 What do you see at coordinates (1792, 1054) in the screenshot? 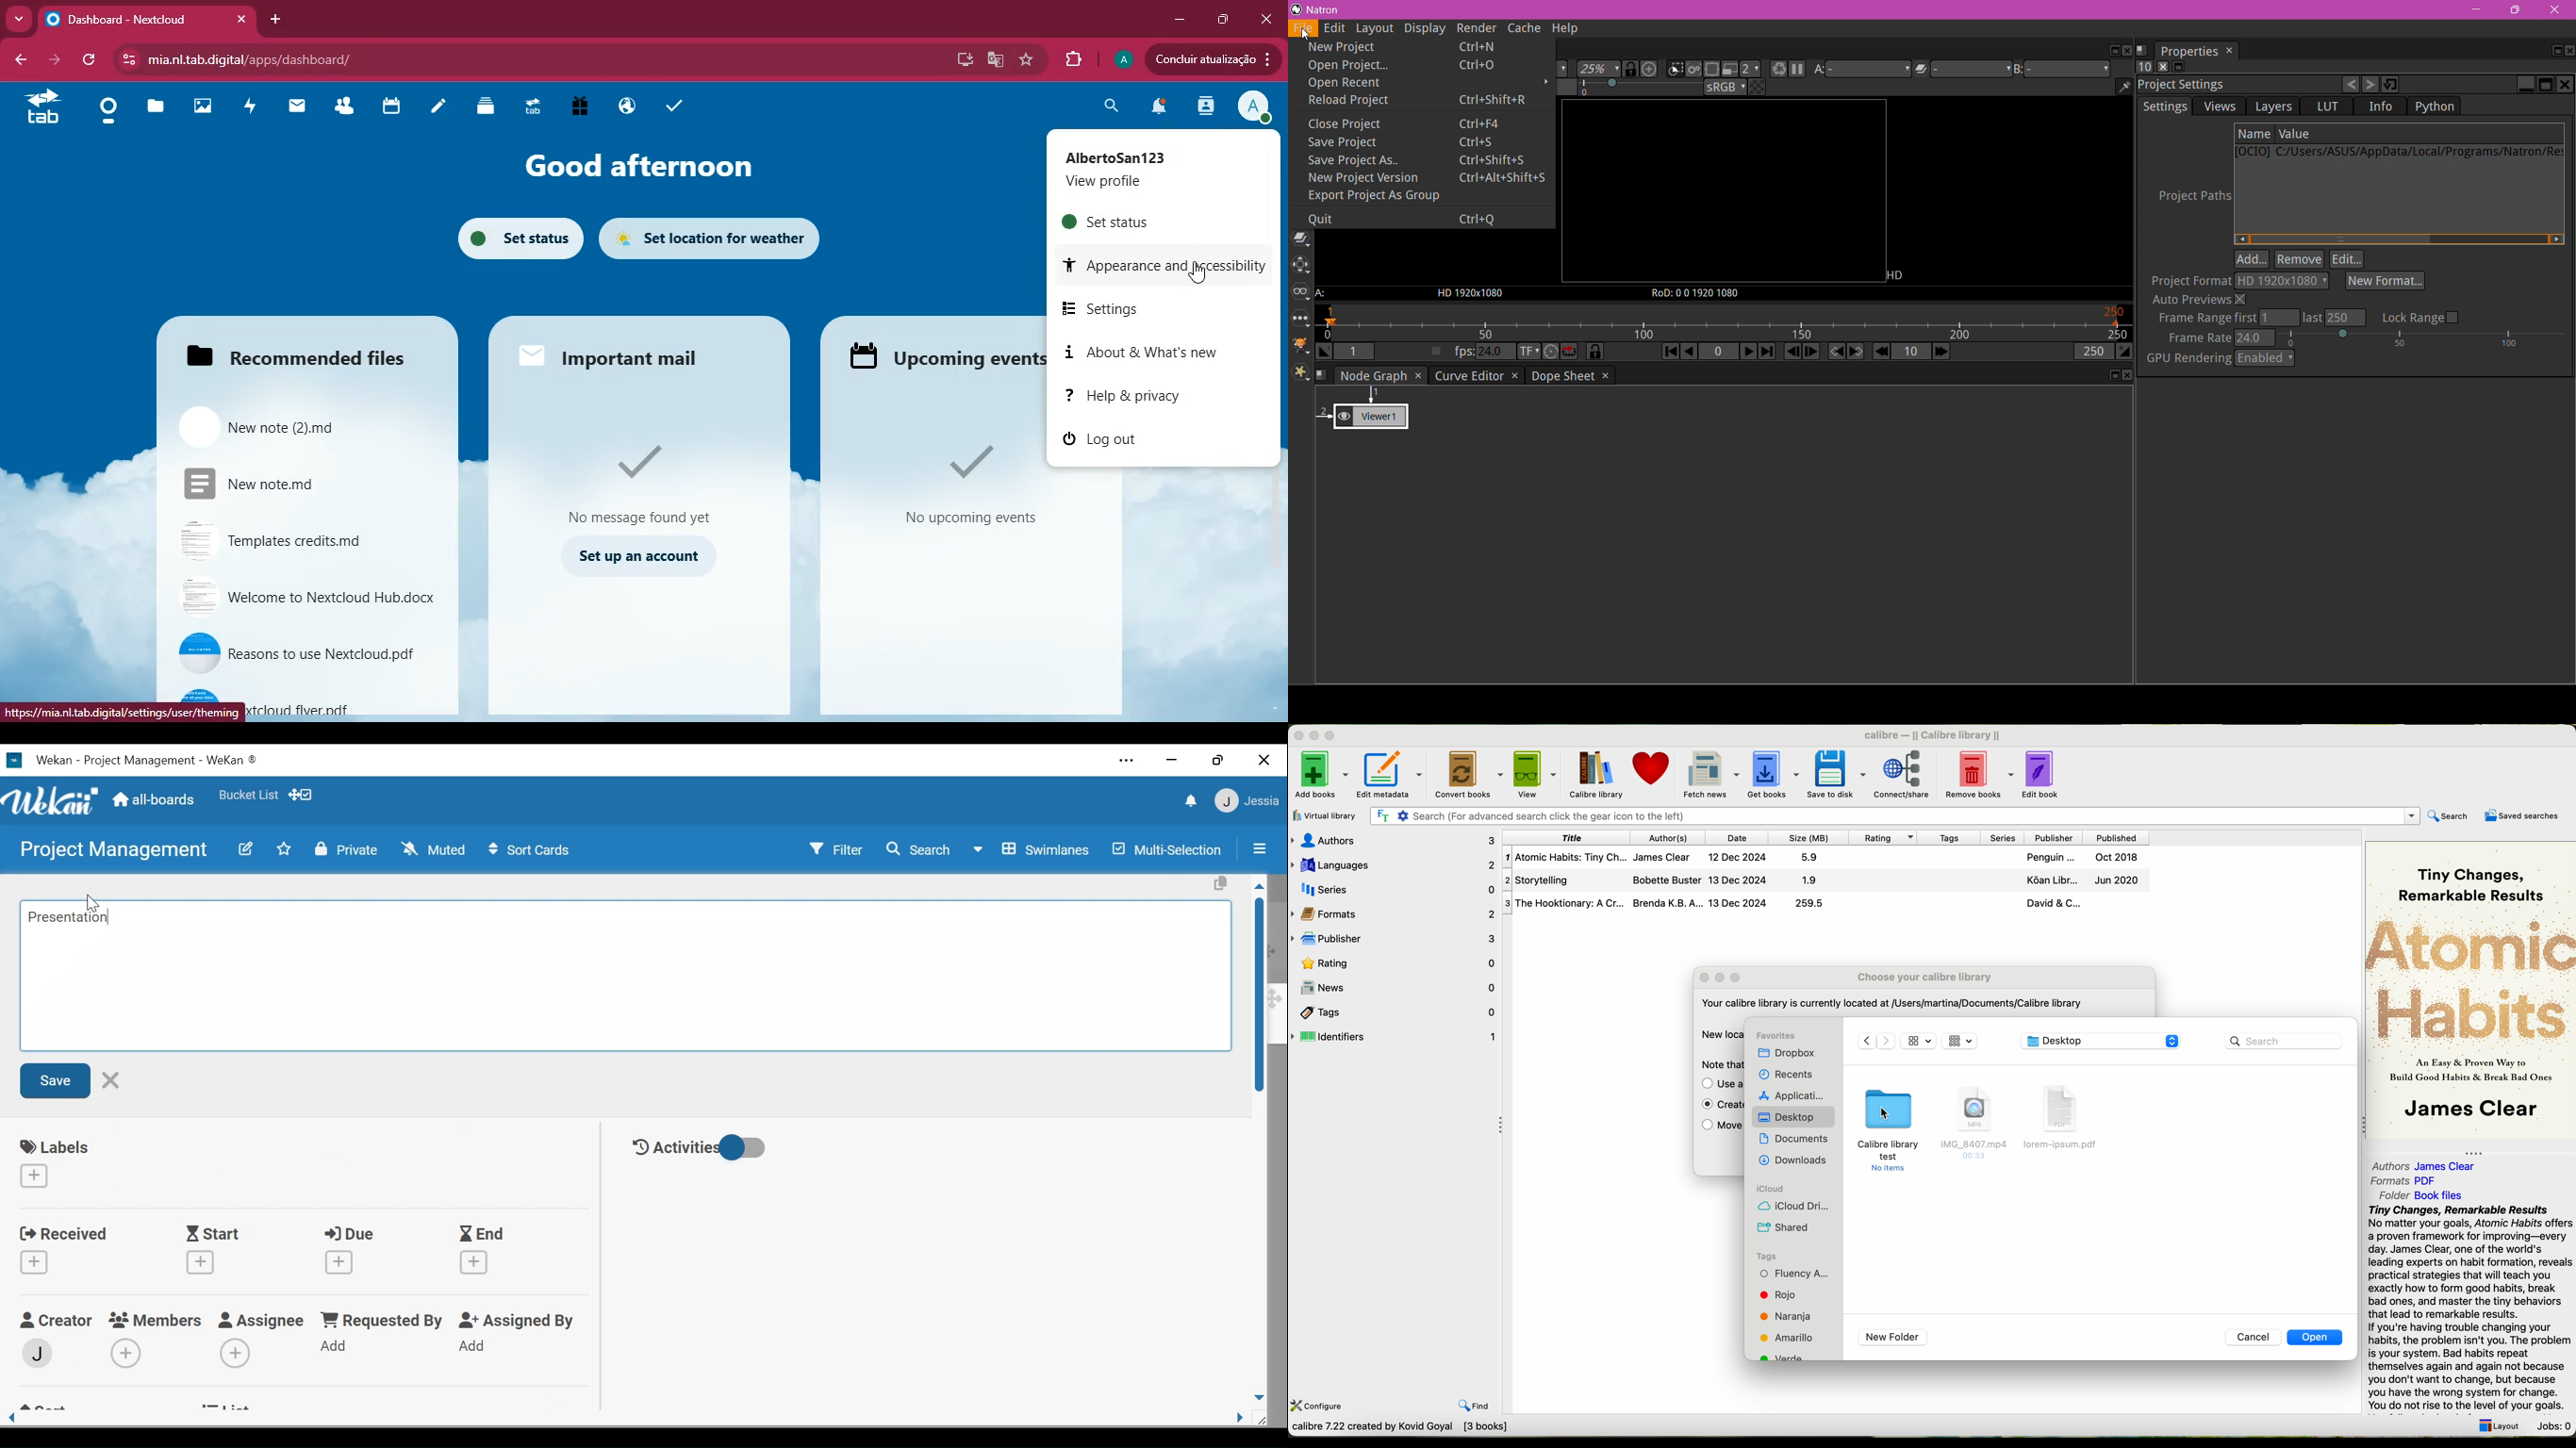
I see `dropbox` at bounding box center [1792, 1054].